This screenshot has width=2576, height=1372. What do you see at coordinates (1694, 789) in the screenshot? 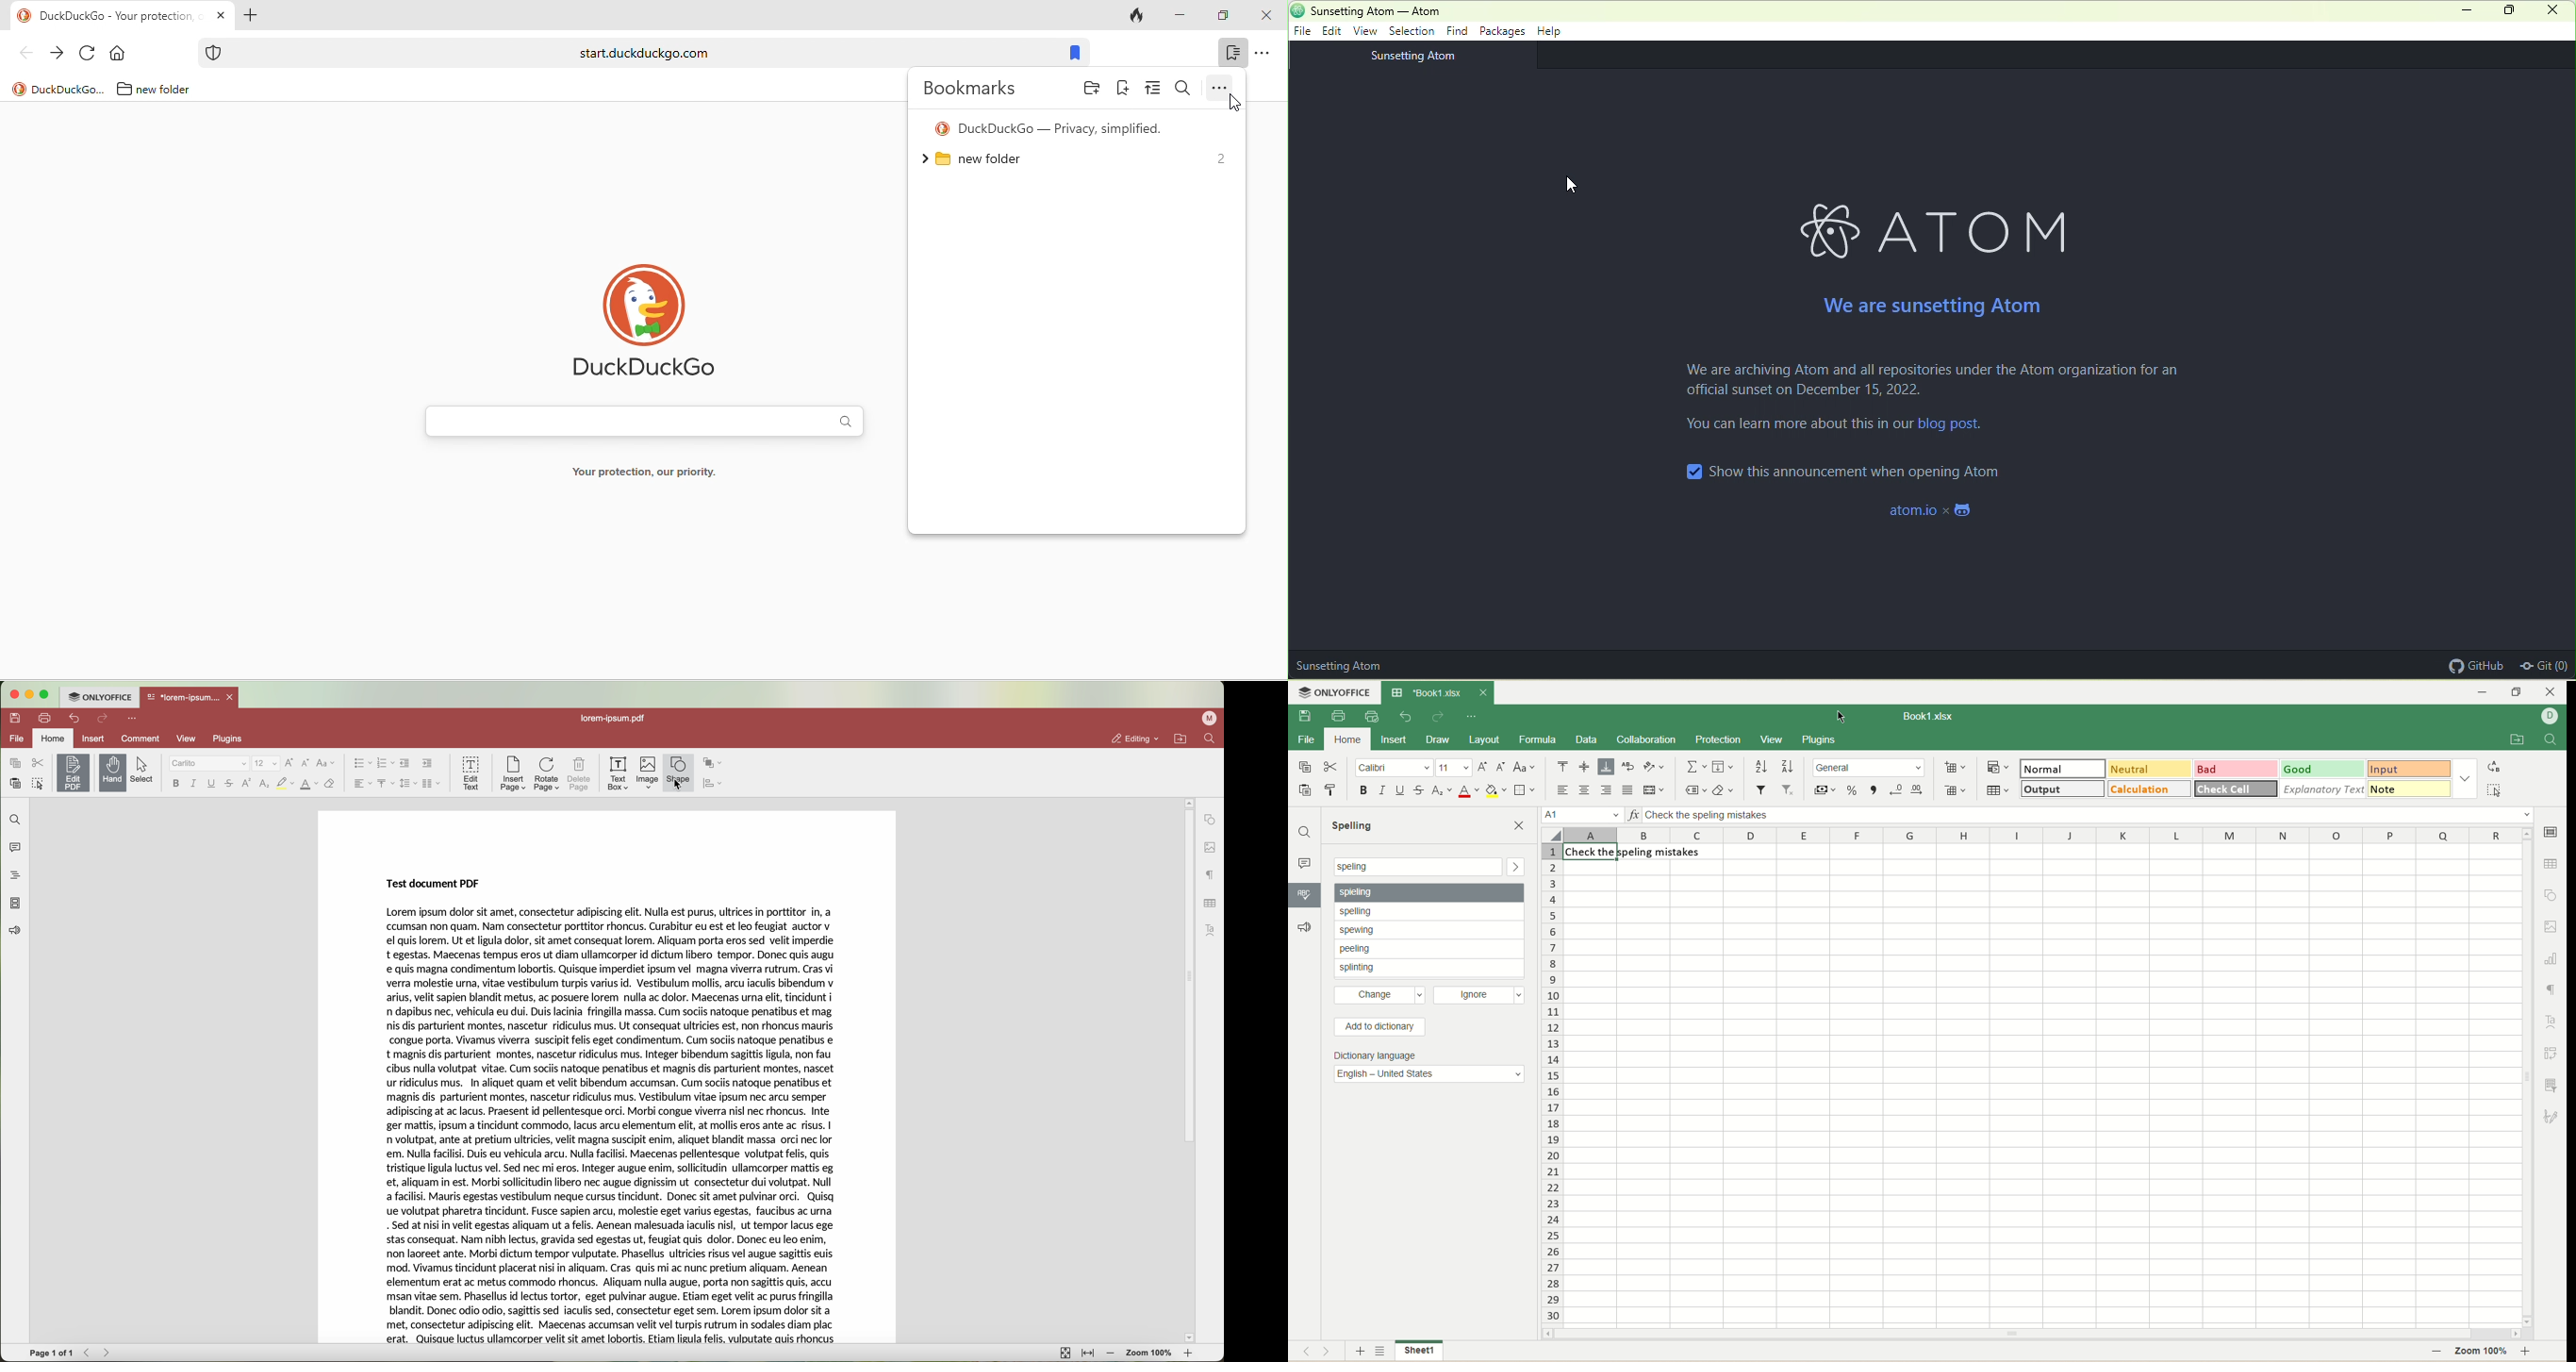
I see `named ranges` at bounding box center [1694, 789].